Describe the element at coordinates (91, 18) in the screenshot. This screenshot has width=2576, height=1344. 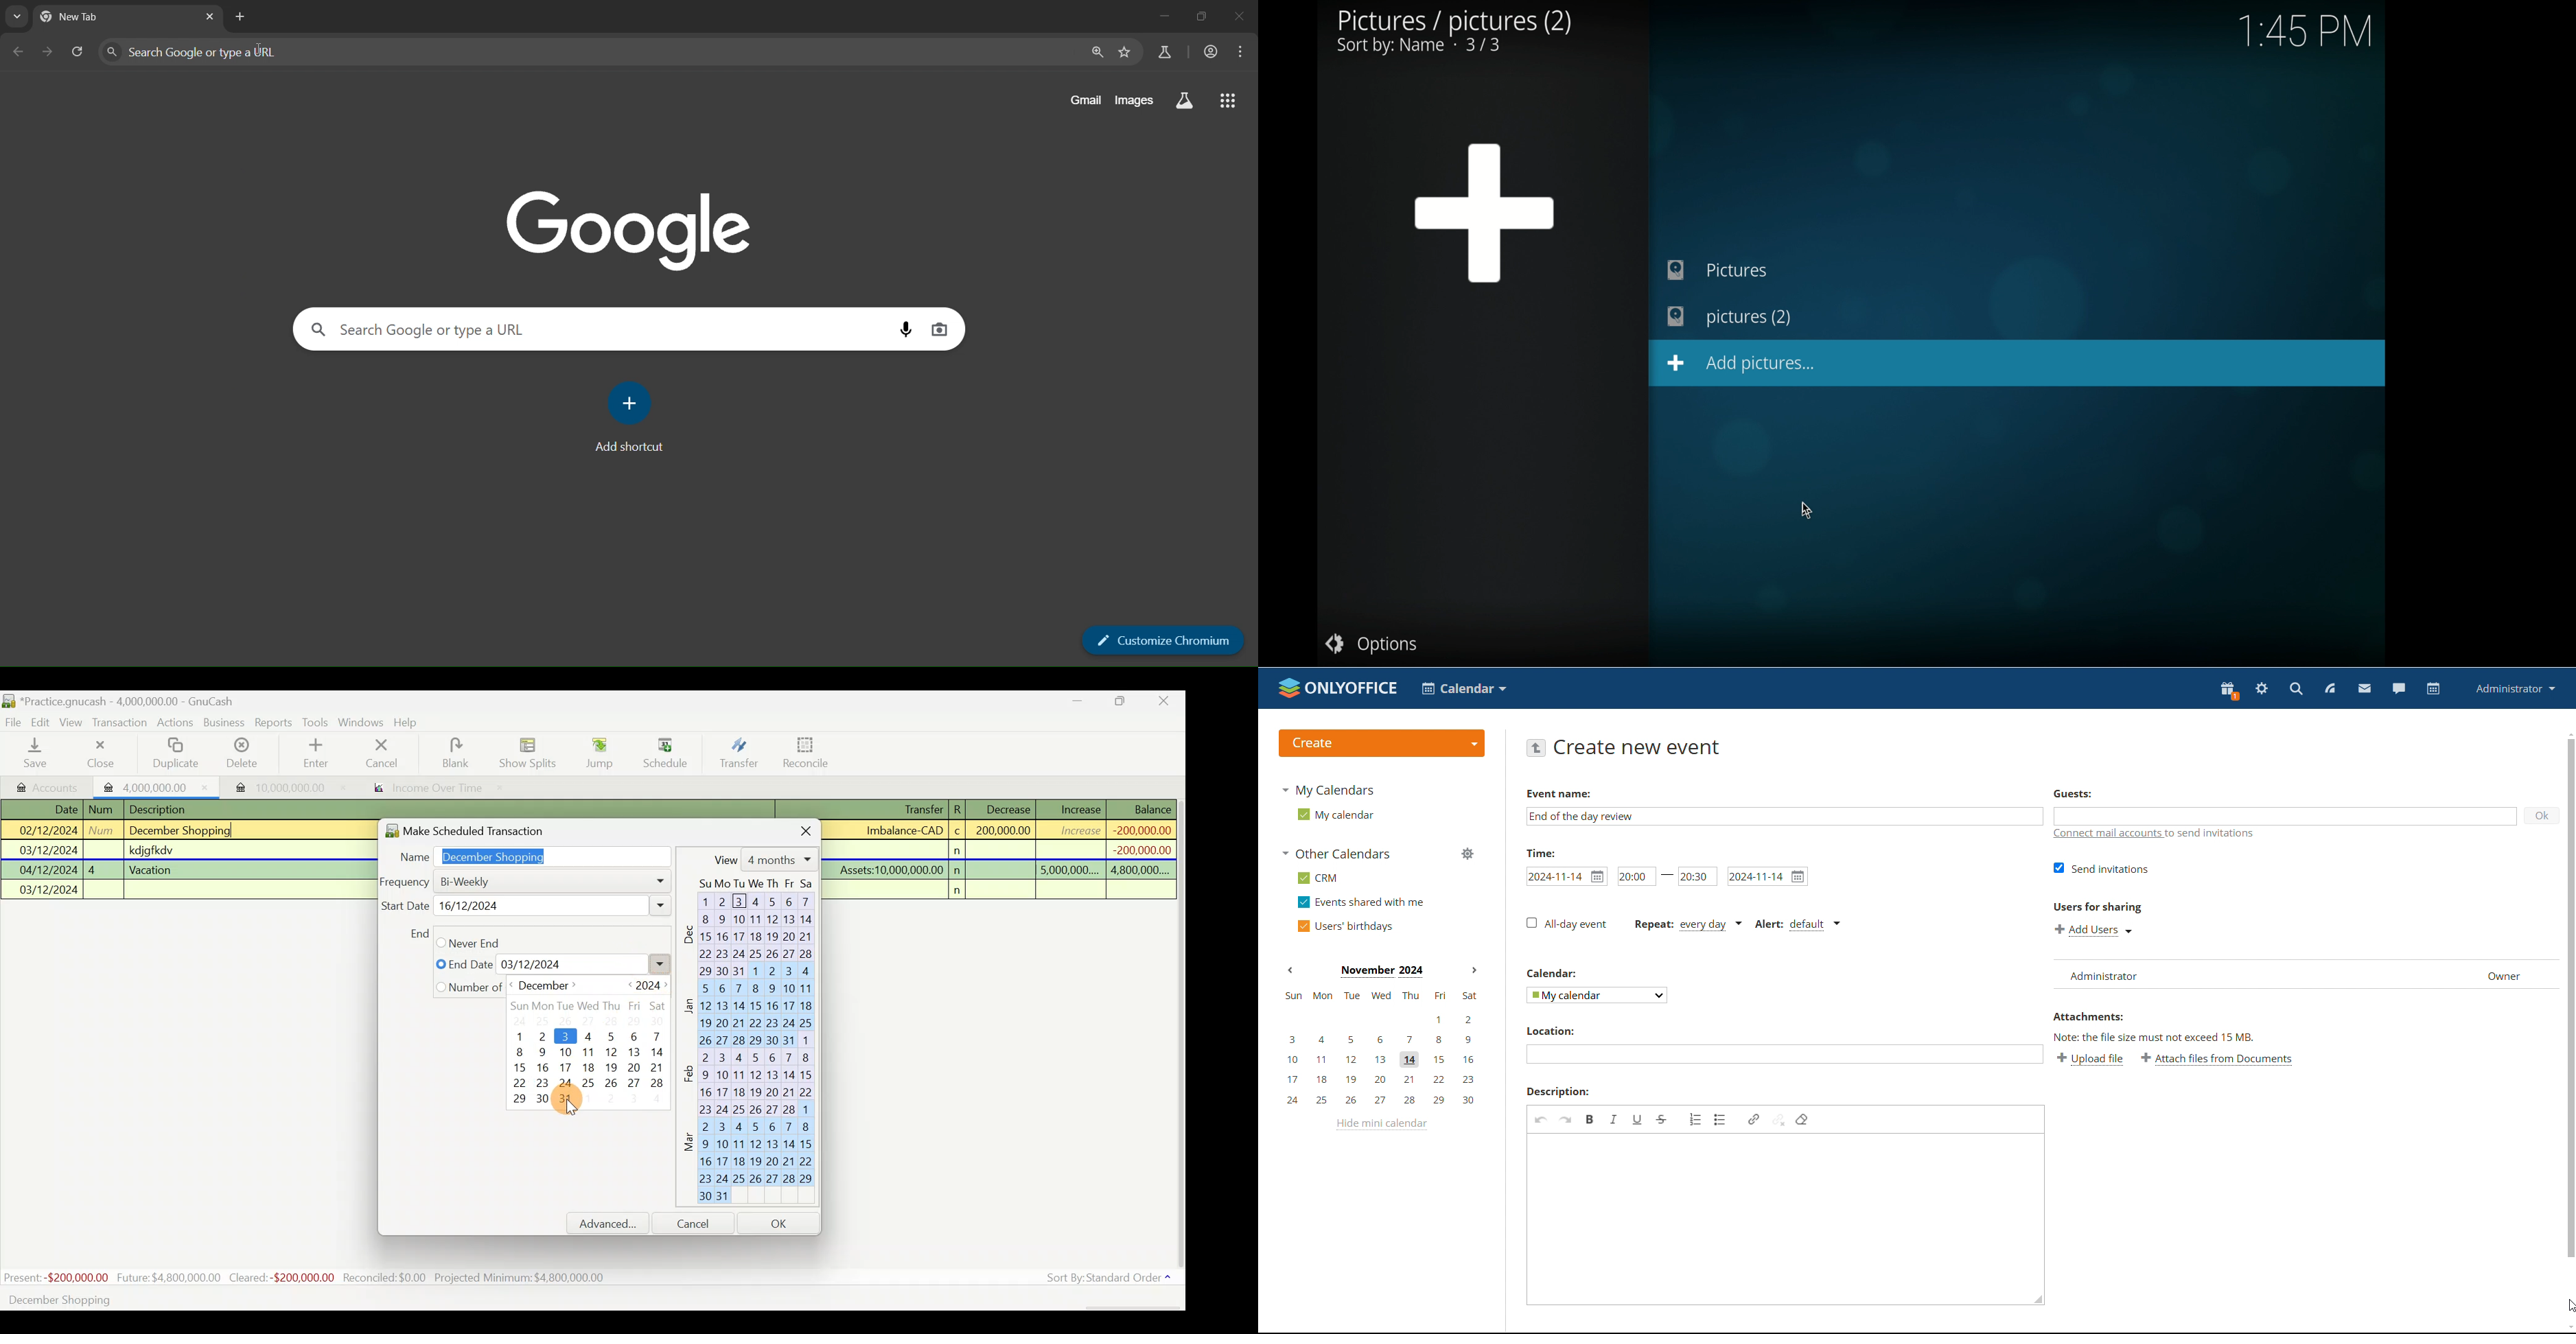
I see `current tab` at that location.